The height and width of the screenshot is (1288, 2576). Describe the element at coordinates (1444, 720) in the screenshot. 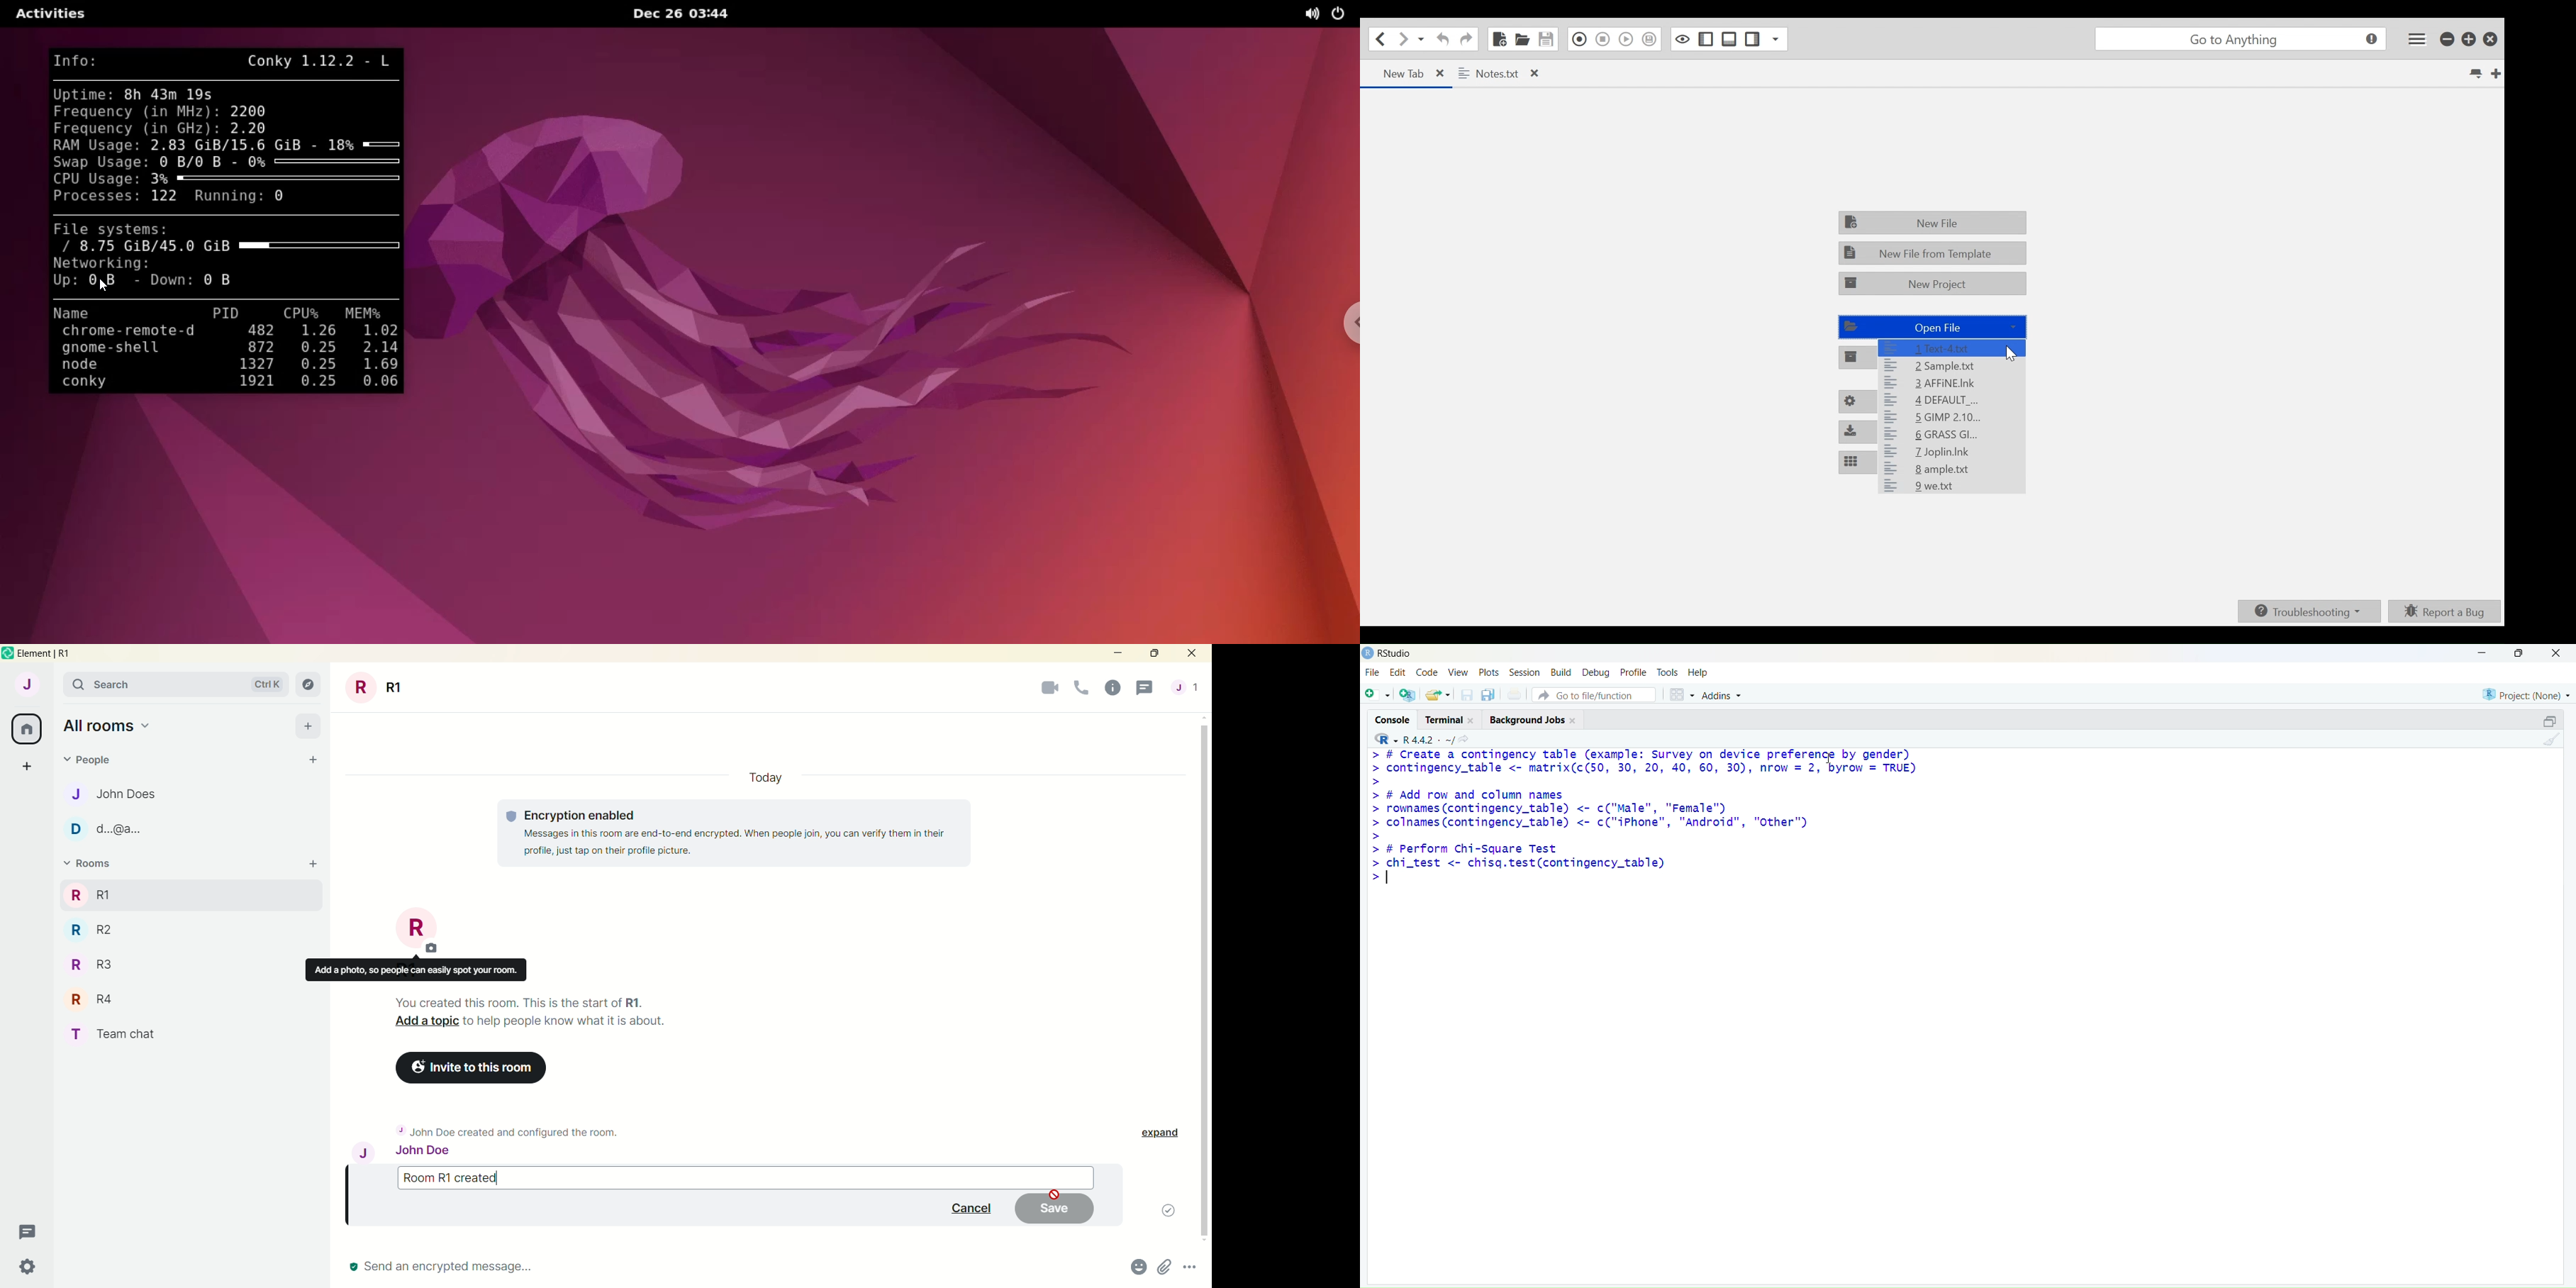

I see `Terminal ` at that location.